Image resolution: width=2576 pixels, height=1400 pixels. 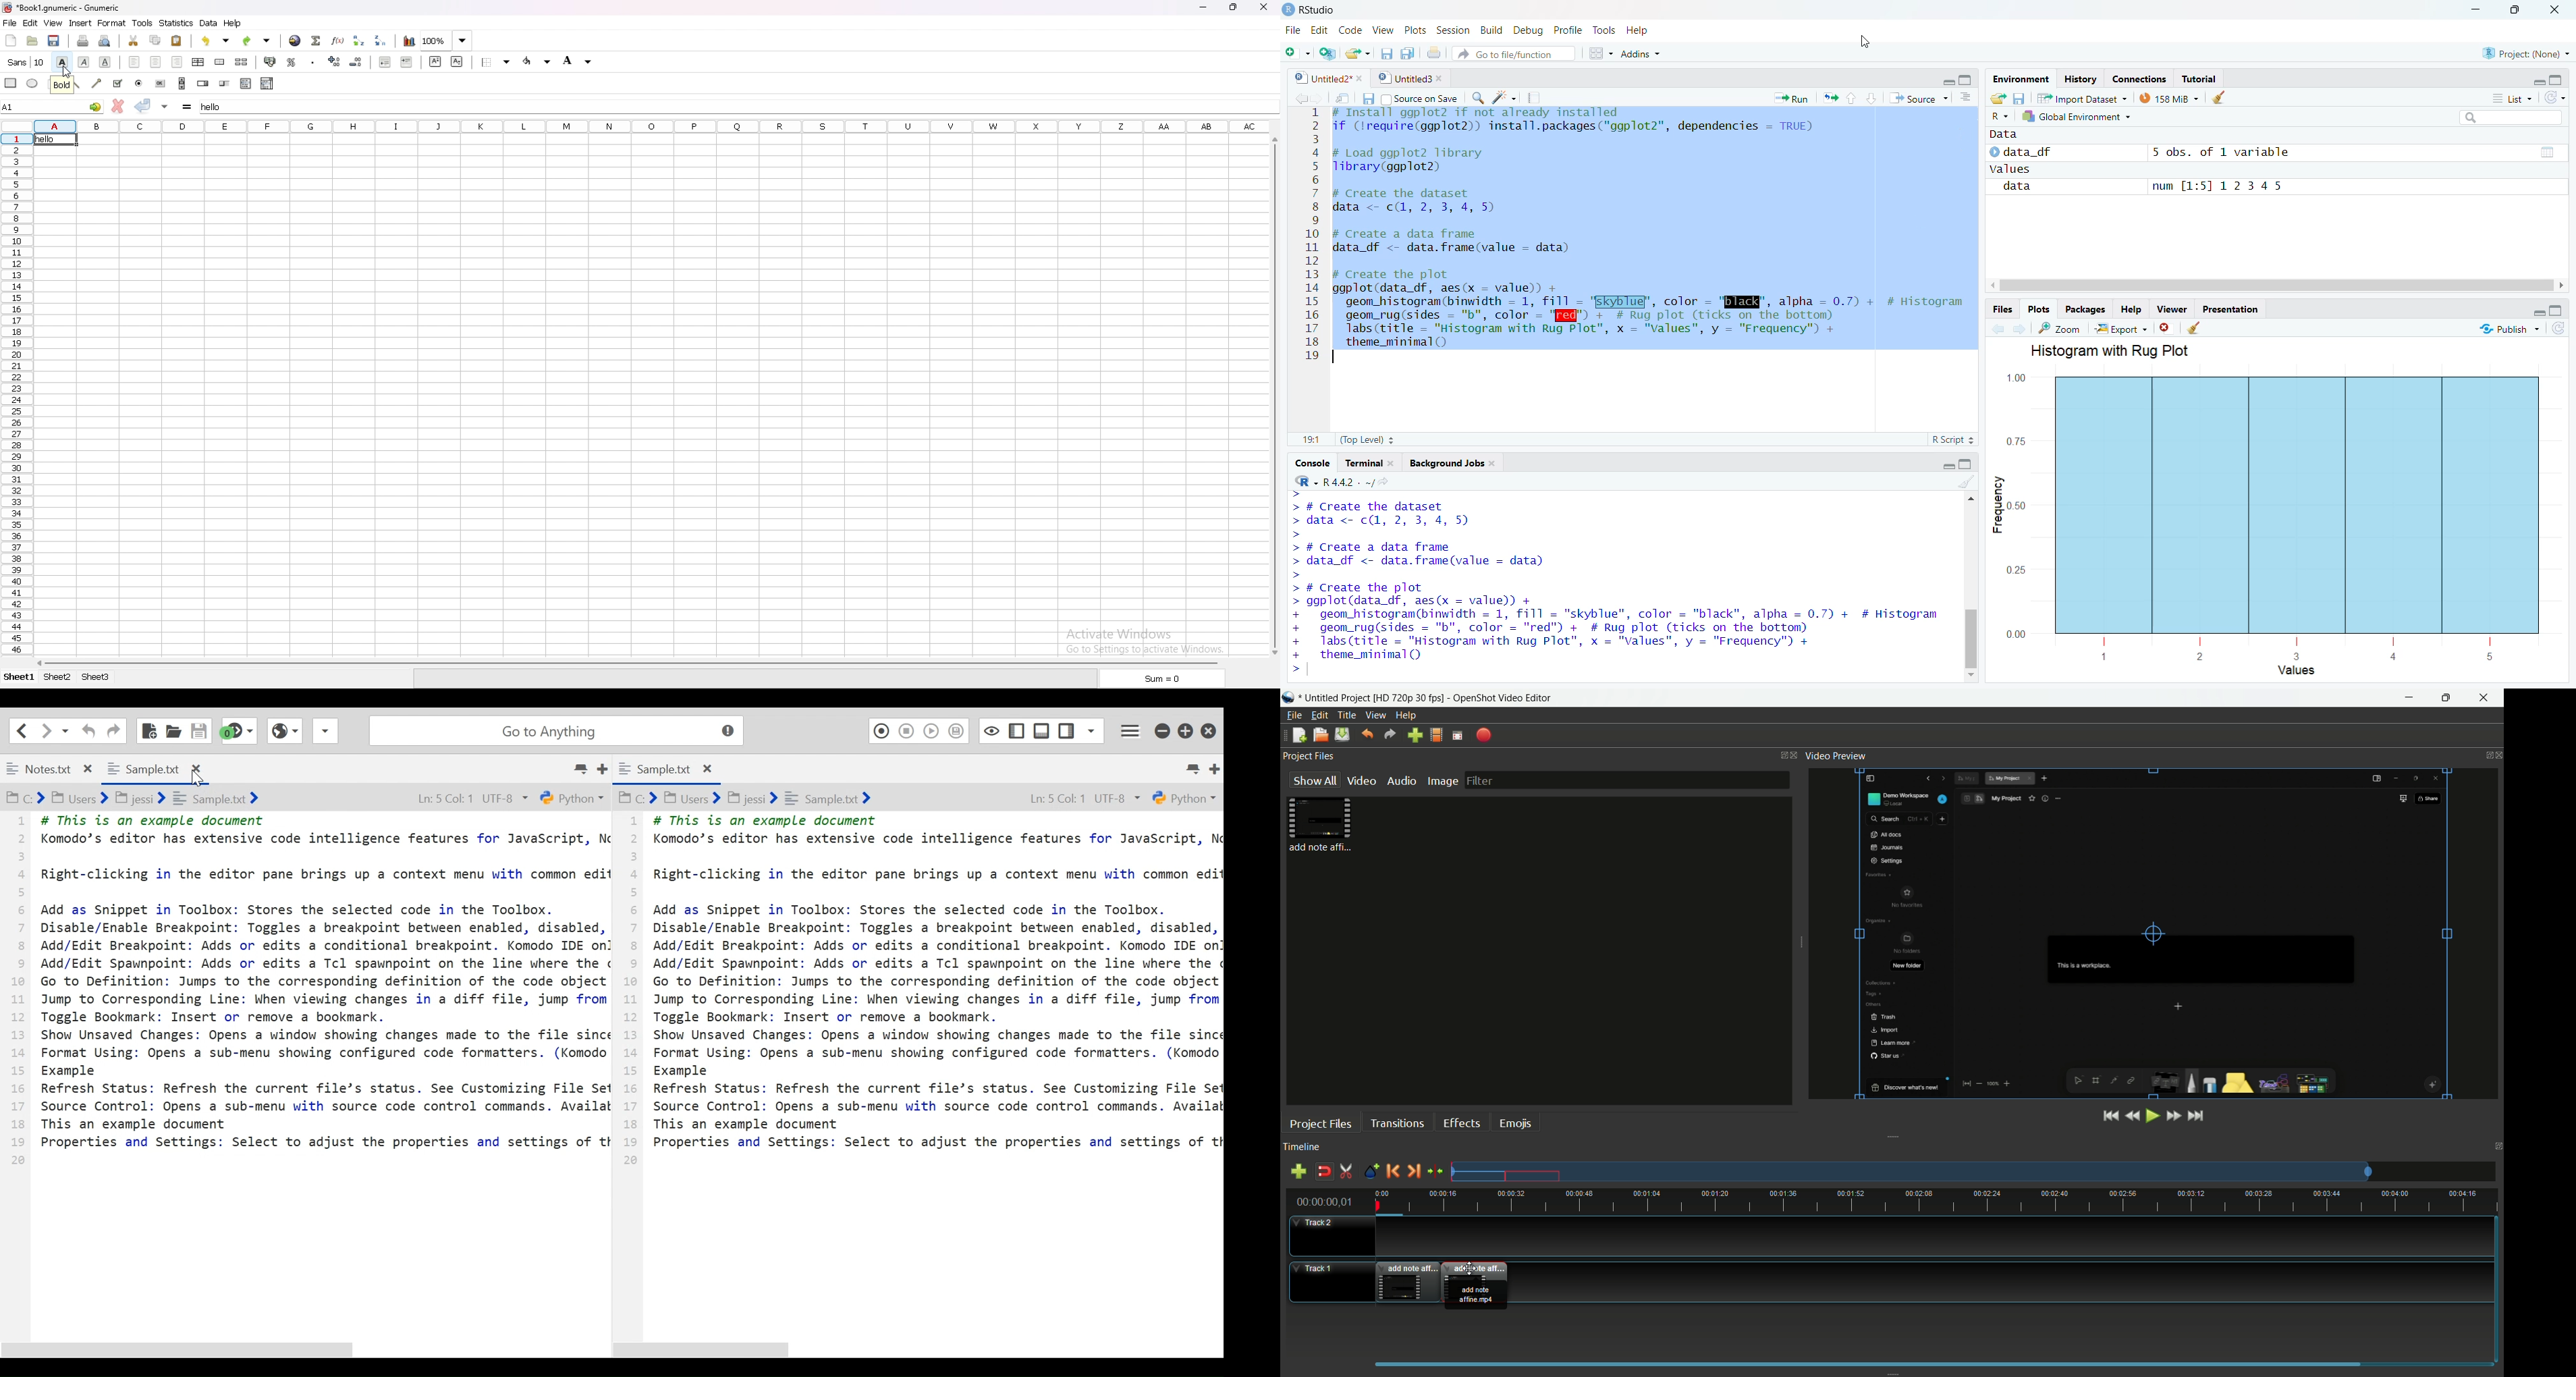 What do you see at coordinates (1383, 30) in the screenshot?
I see `View` at bounding box center [1383, 30].